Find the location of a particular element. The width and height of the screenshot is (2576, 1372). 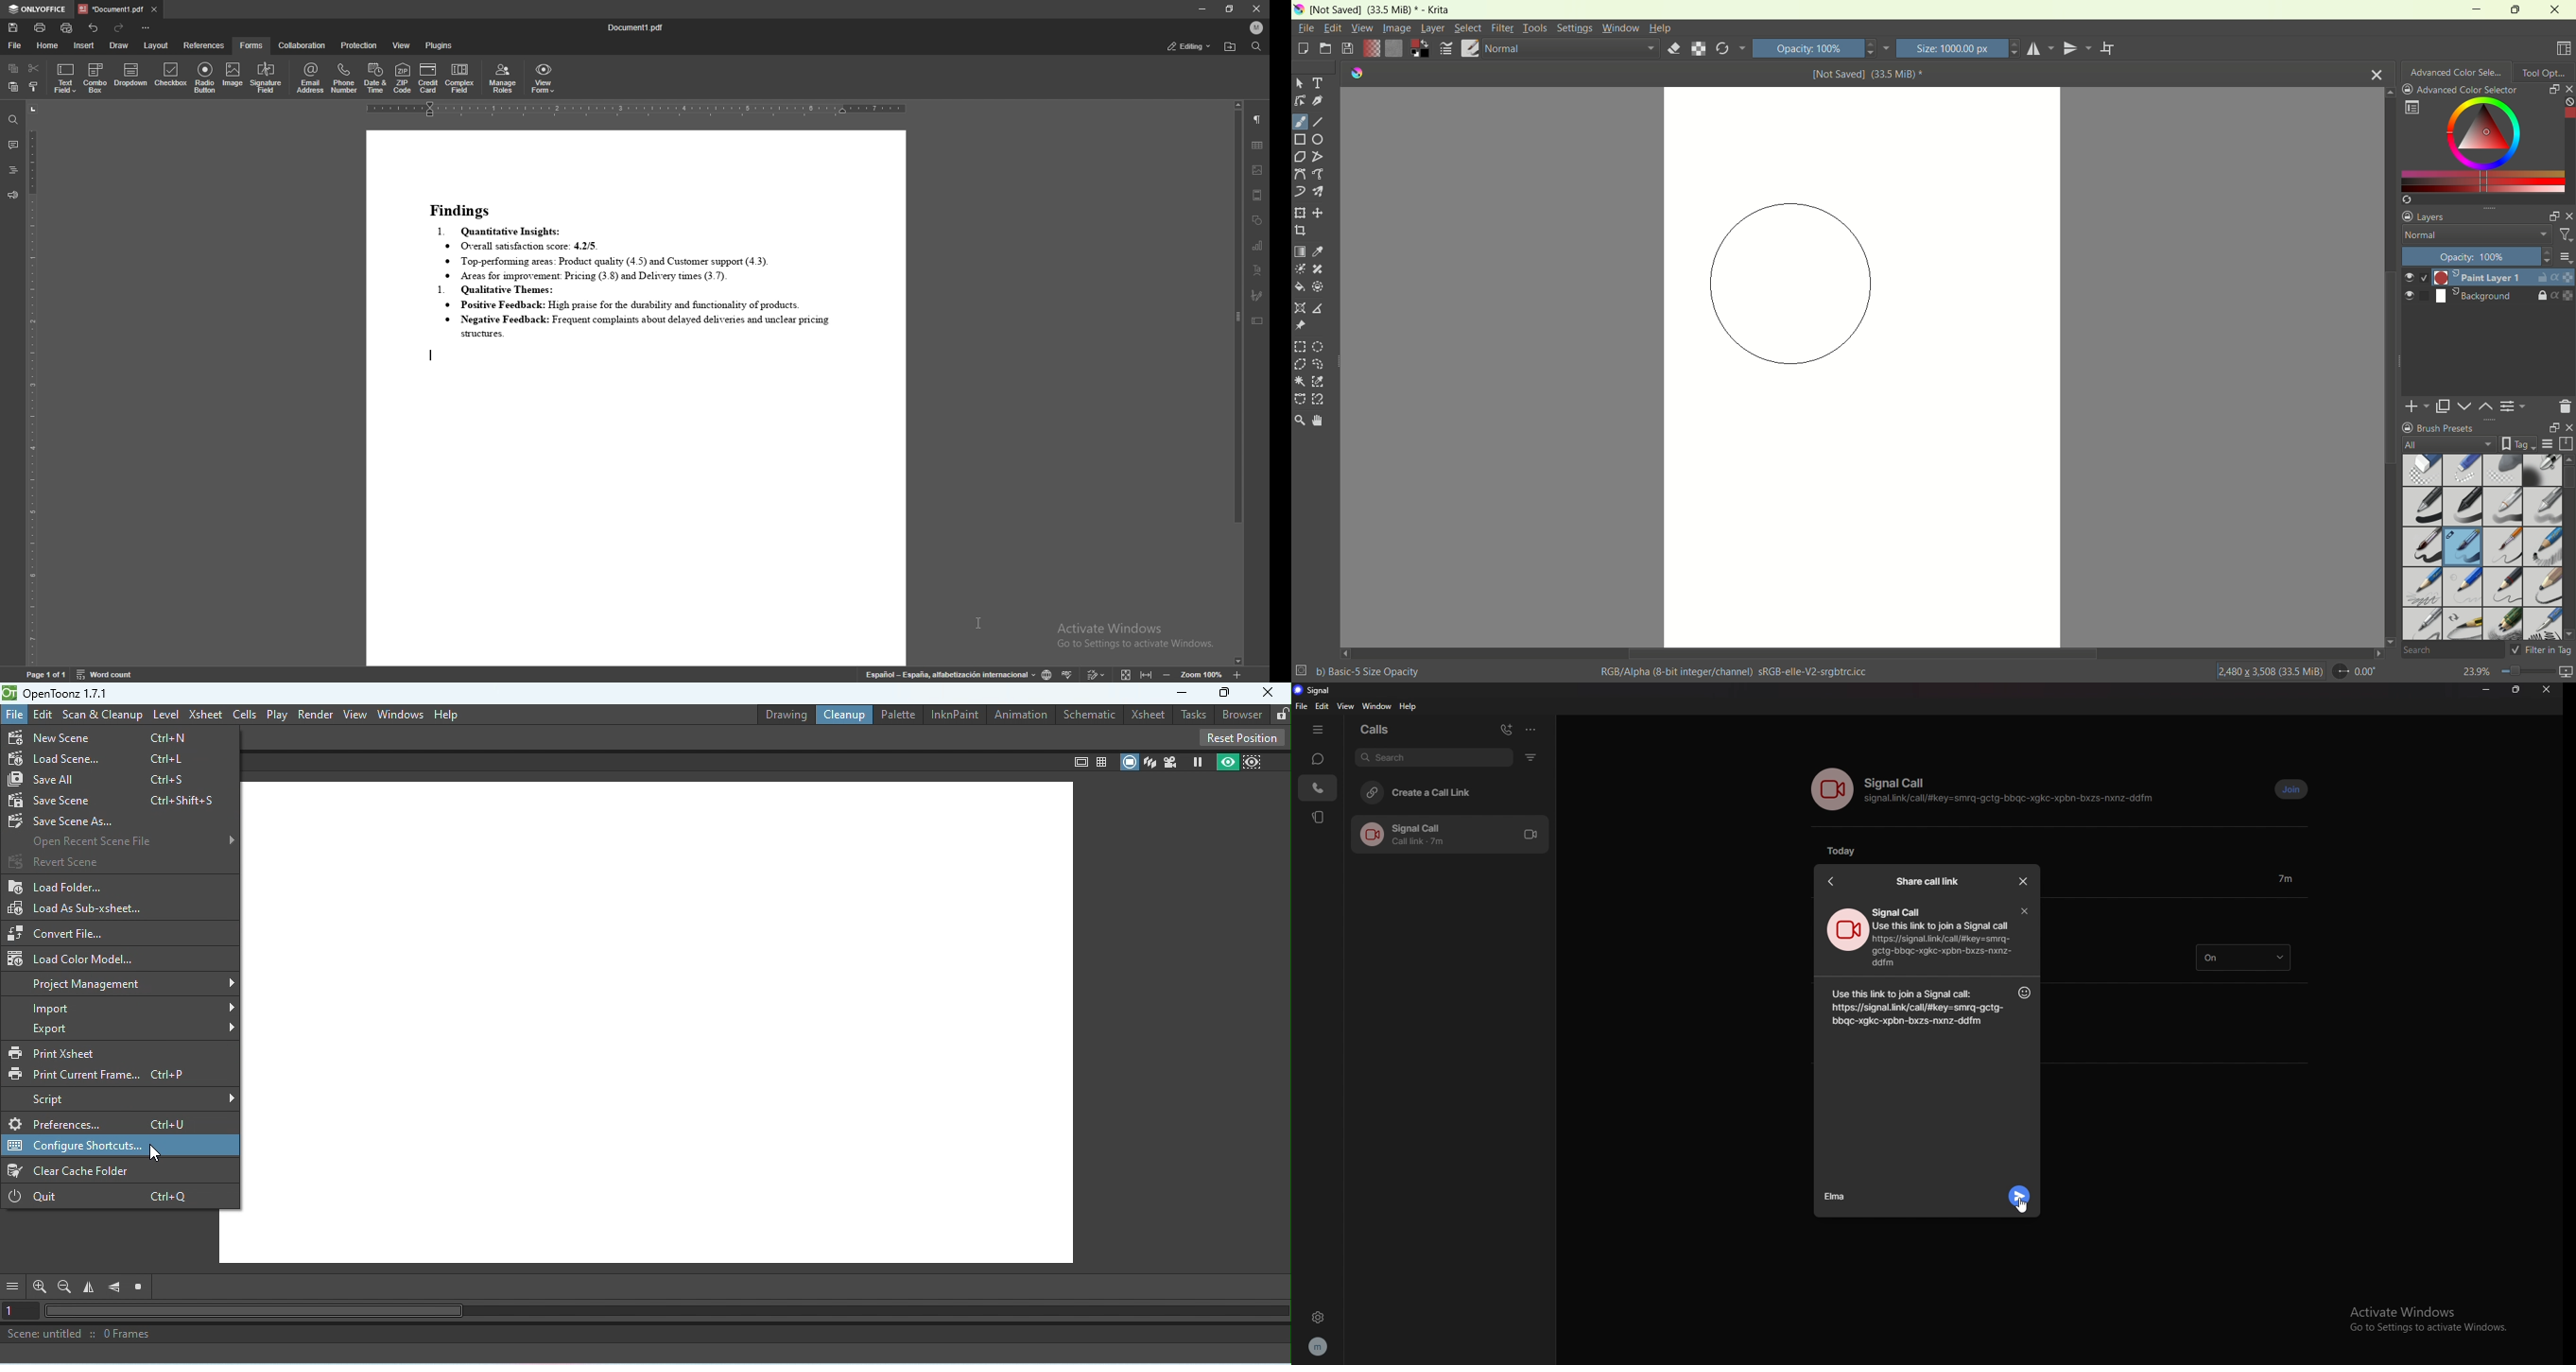

settings is located at coordinates (1317, 1317).